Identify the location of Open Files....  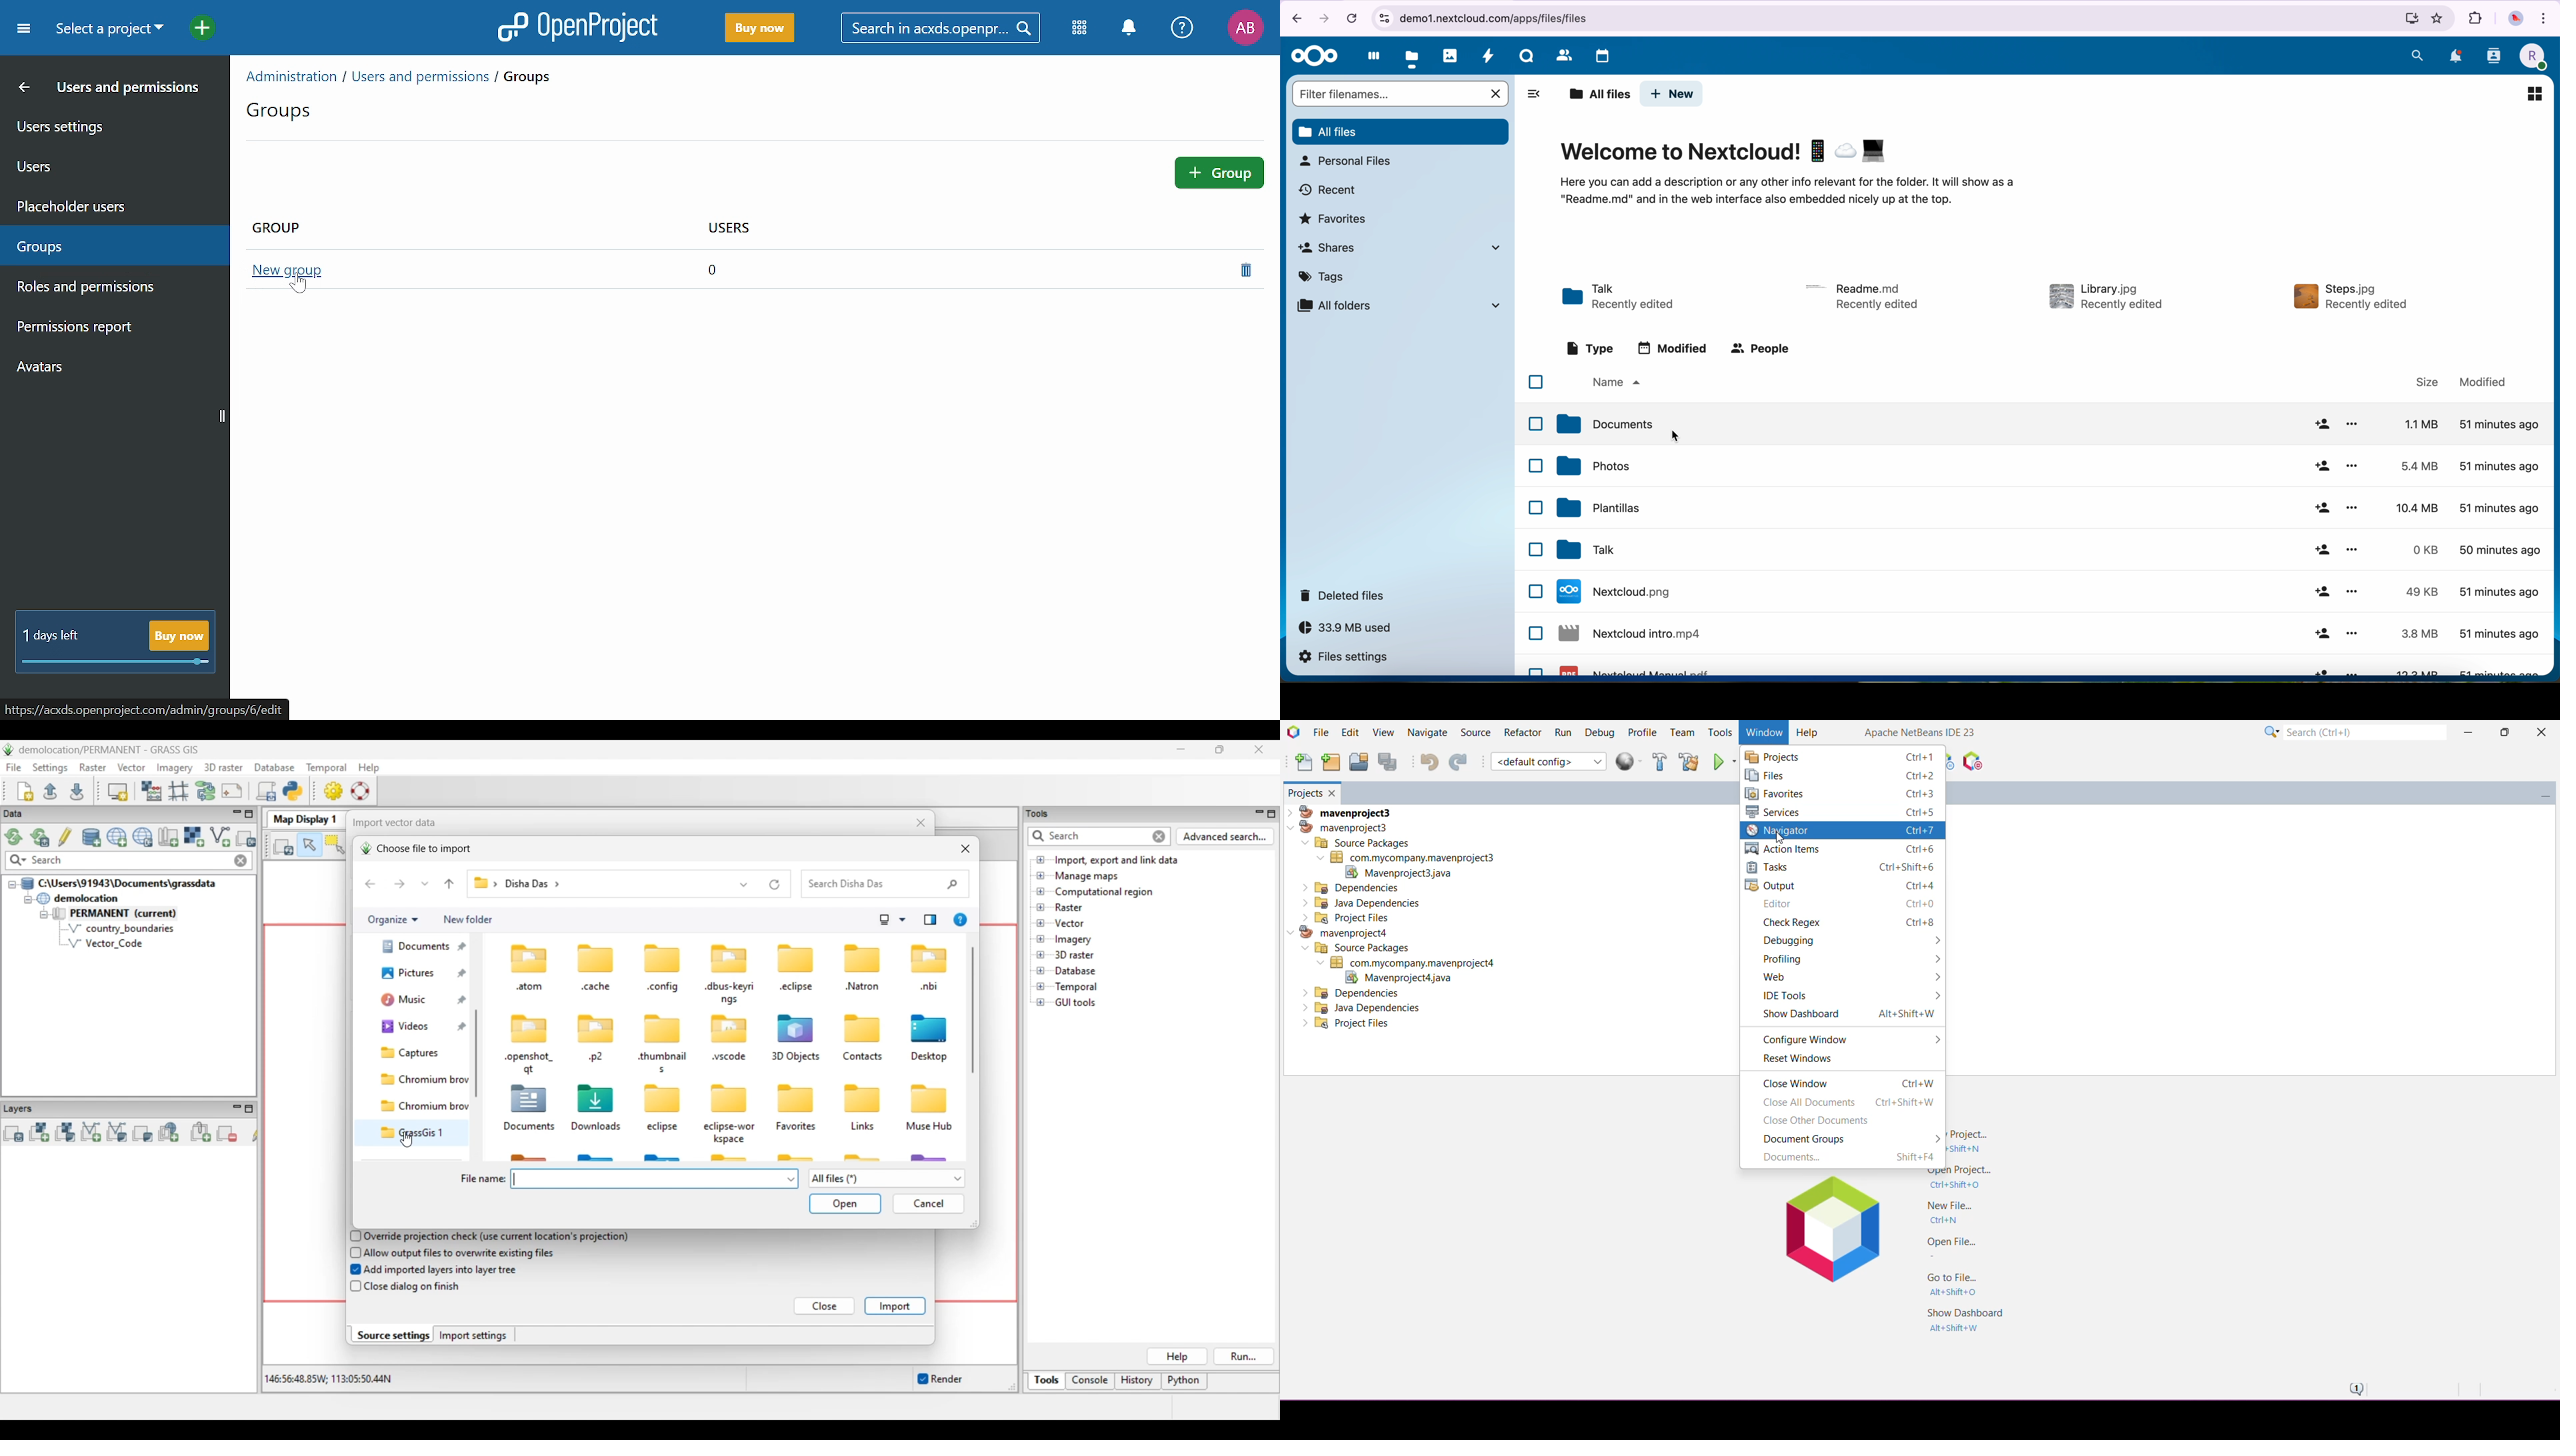
(1949, 1246).